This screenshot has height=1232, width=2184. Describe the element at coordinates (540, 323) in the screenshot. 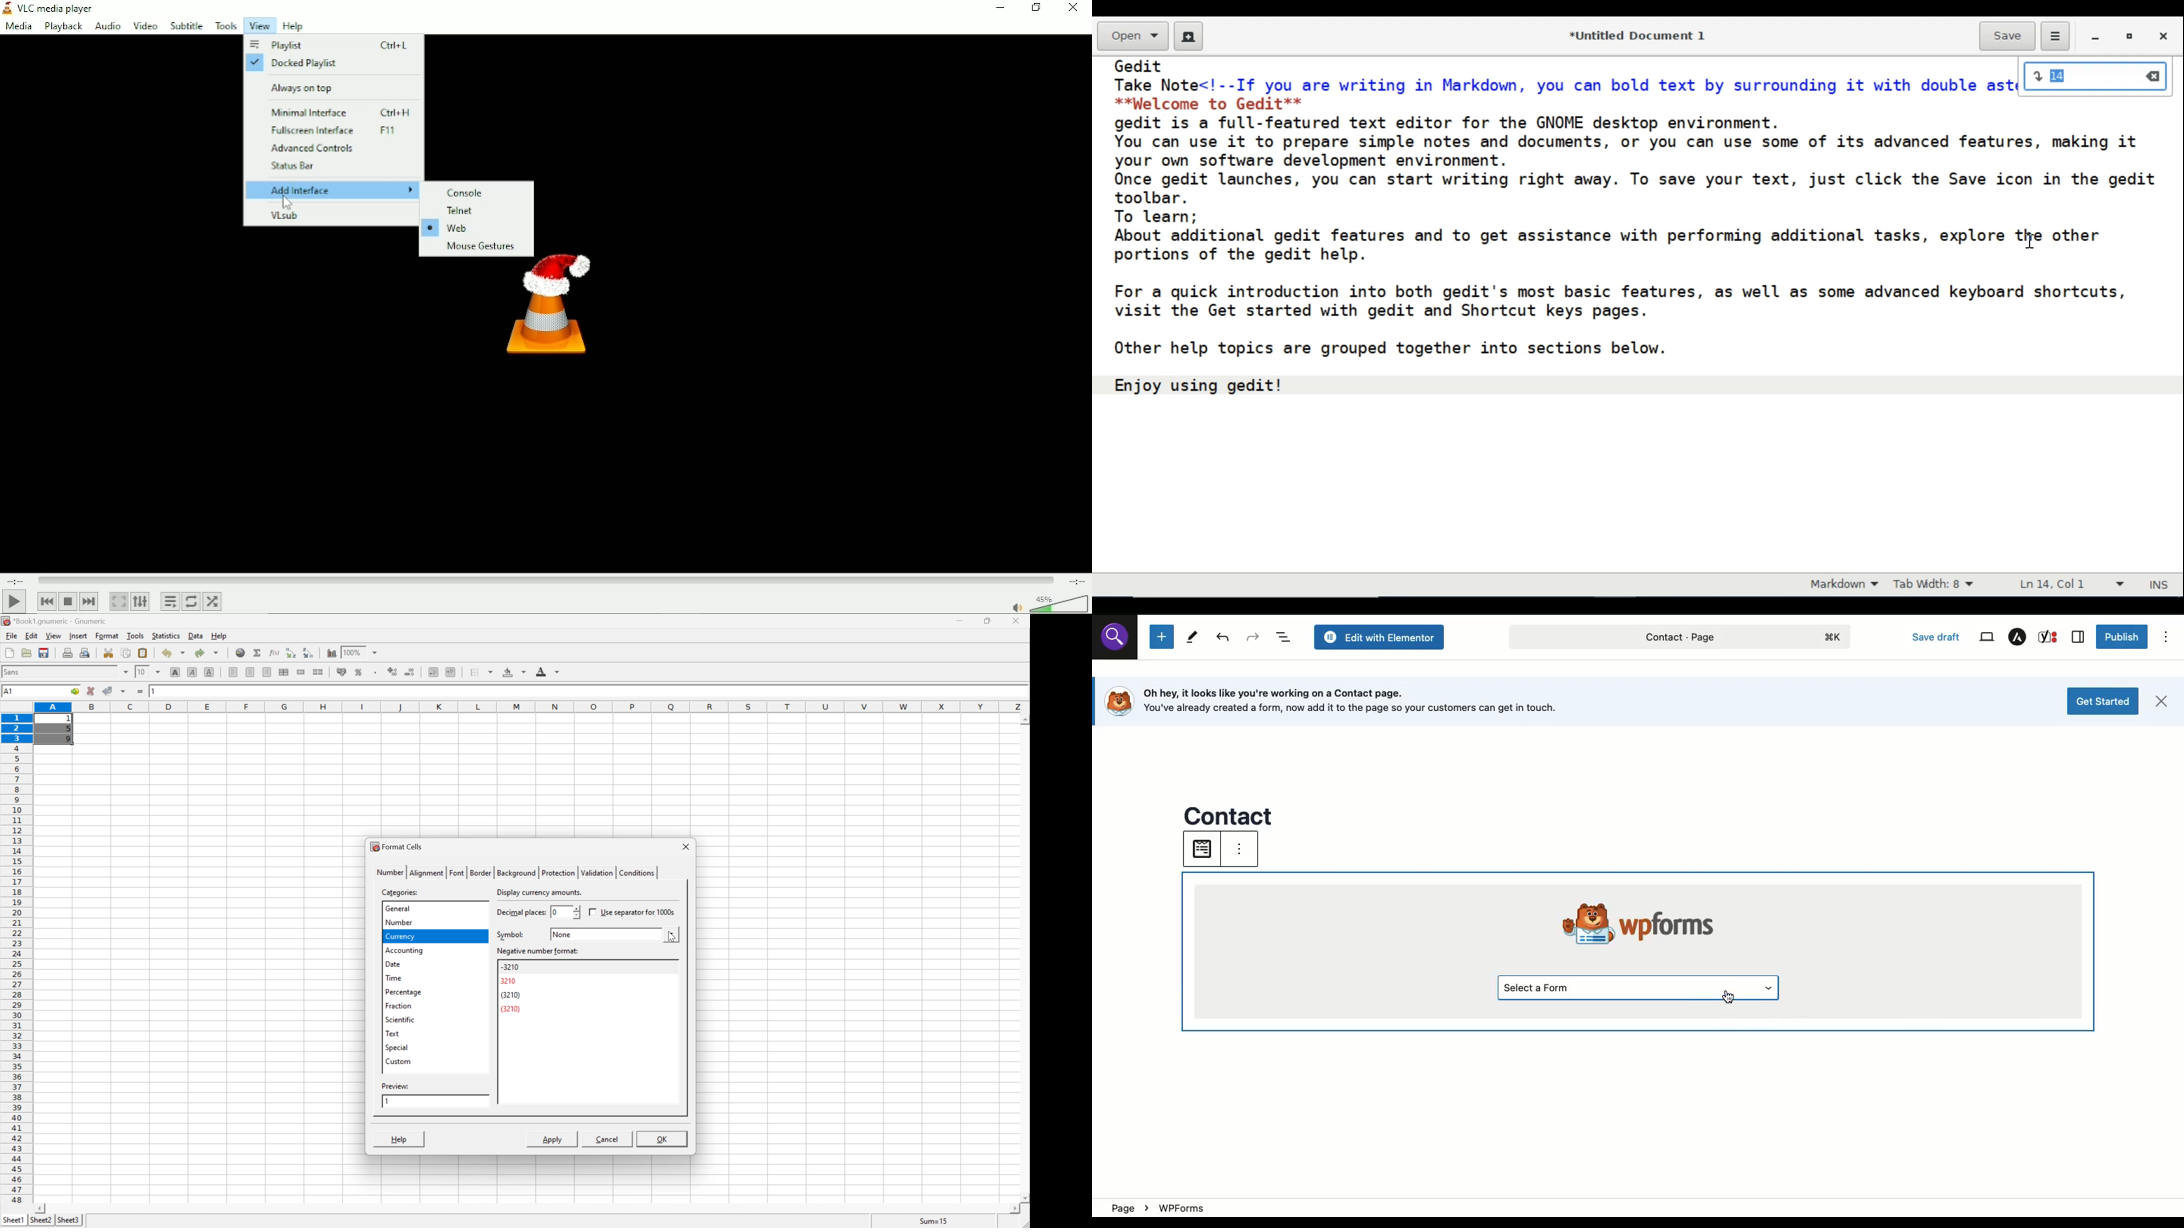

I see `Logo` at that location.